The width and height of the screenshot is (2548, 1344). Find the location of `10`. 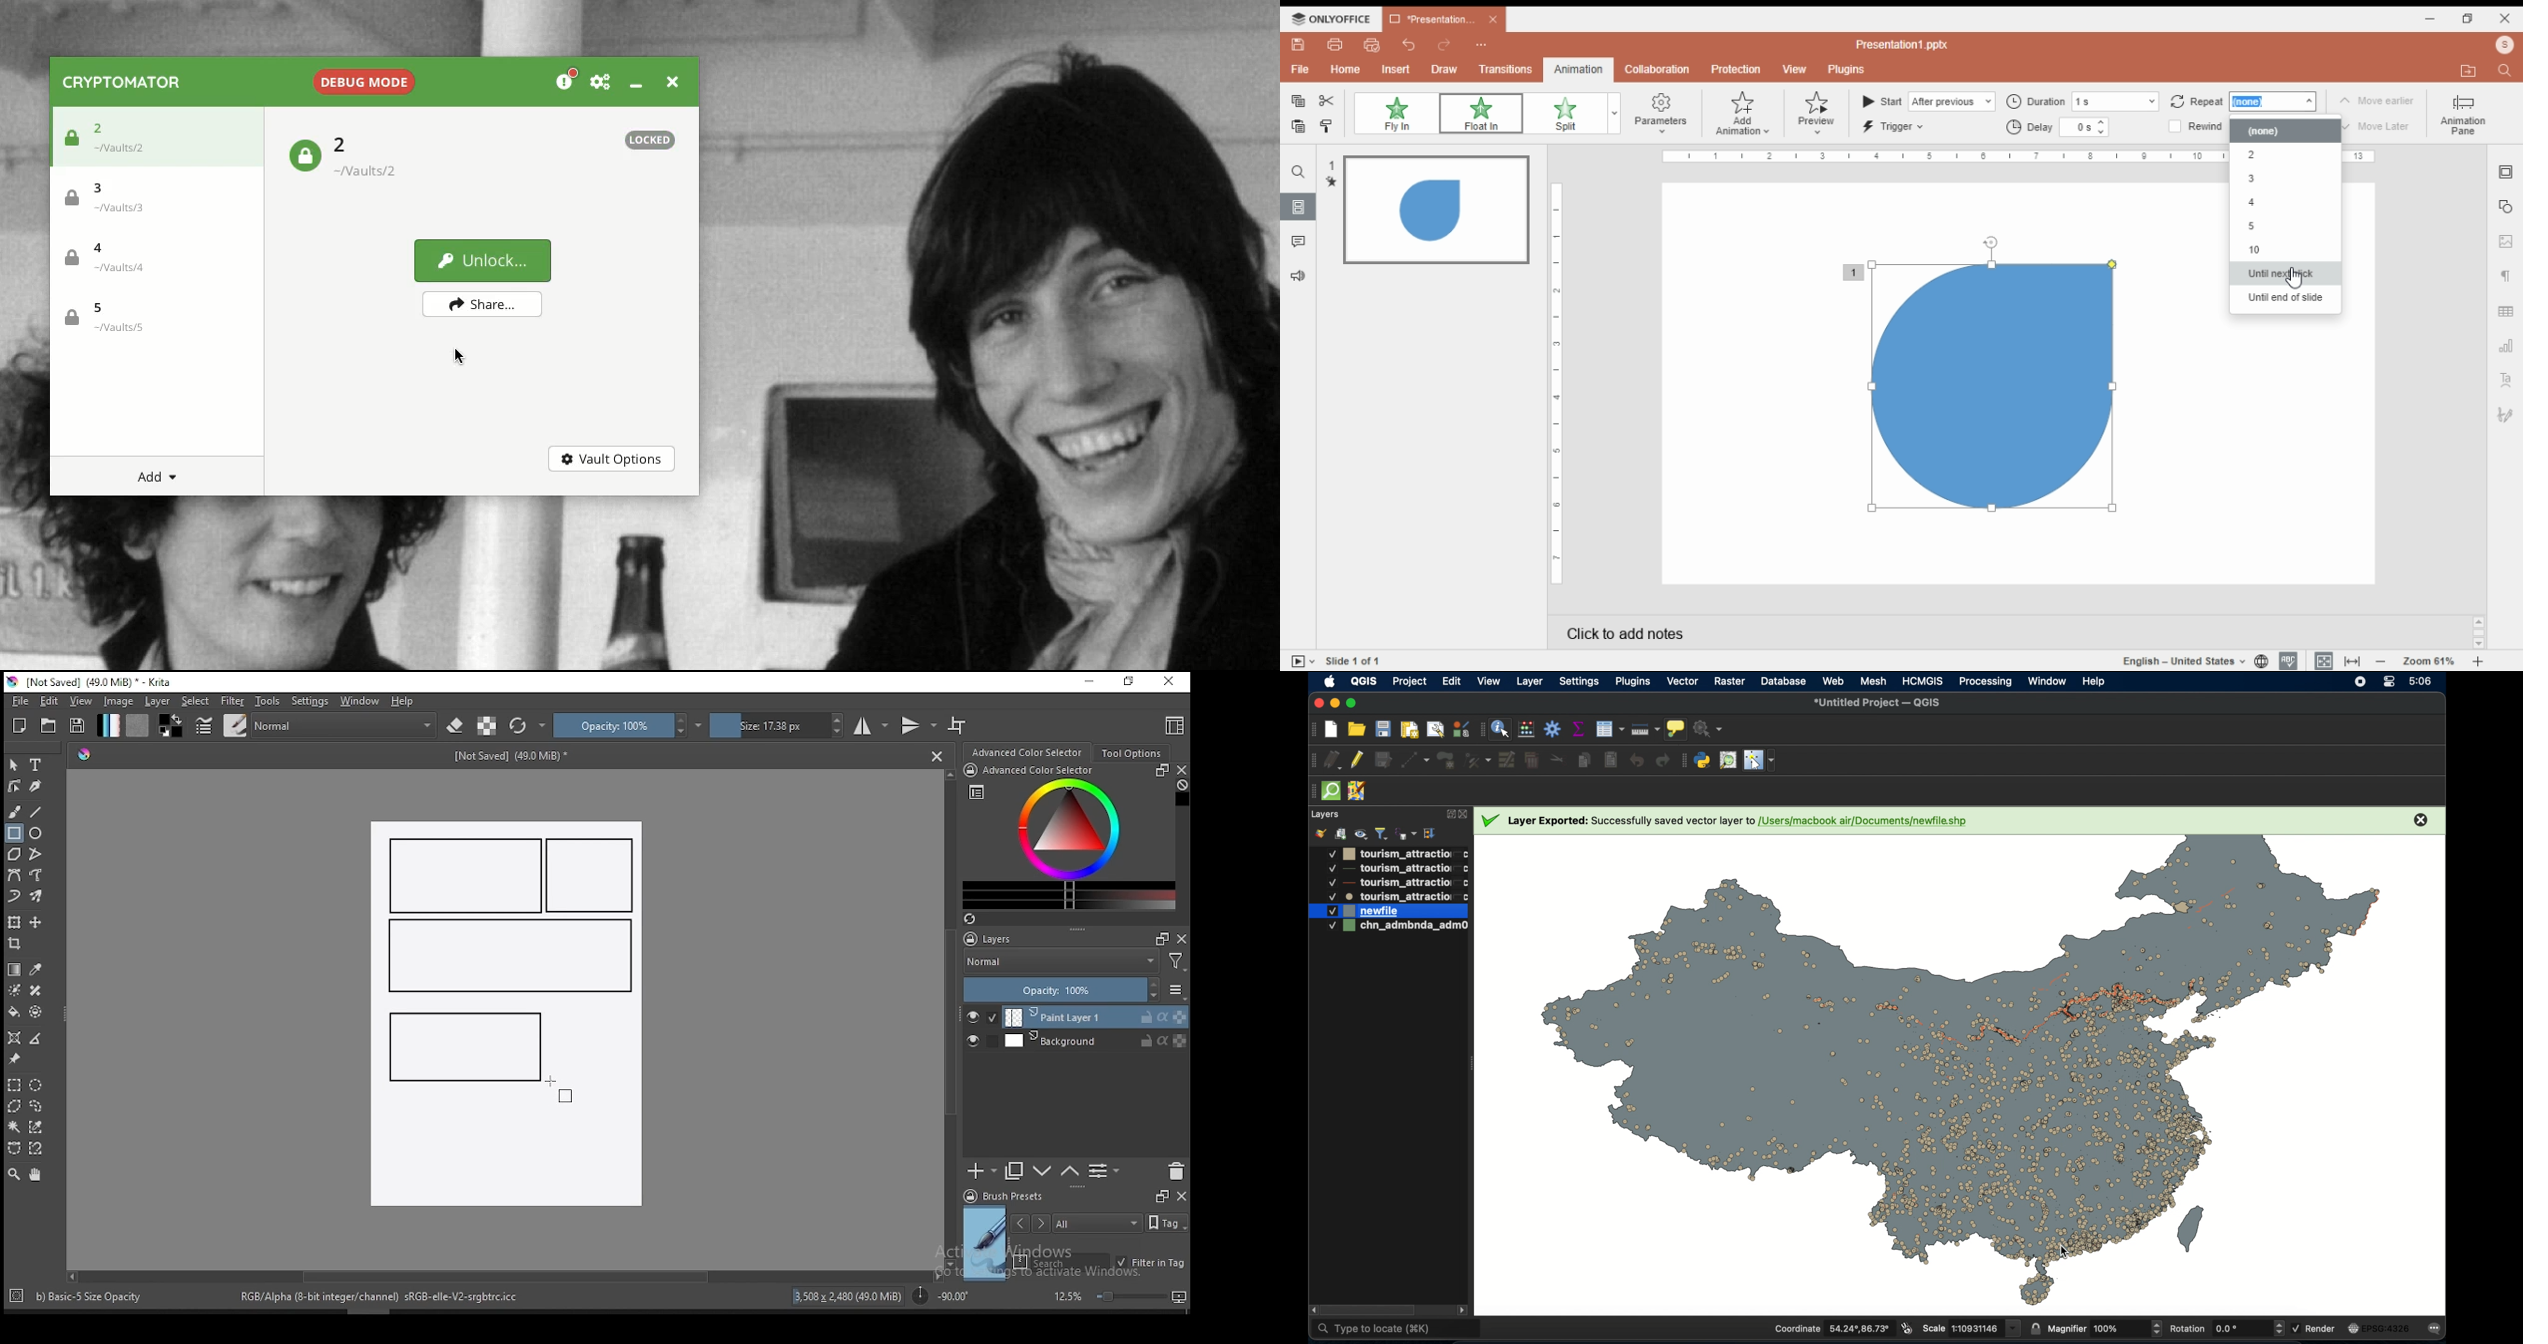

10 is located at coordinates (2282, 249).